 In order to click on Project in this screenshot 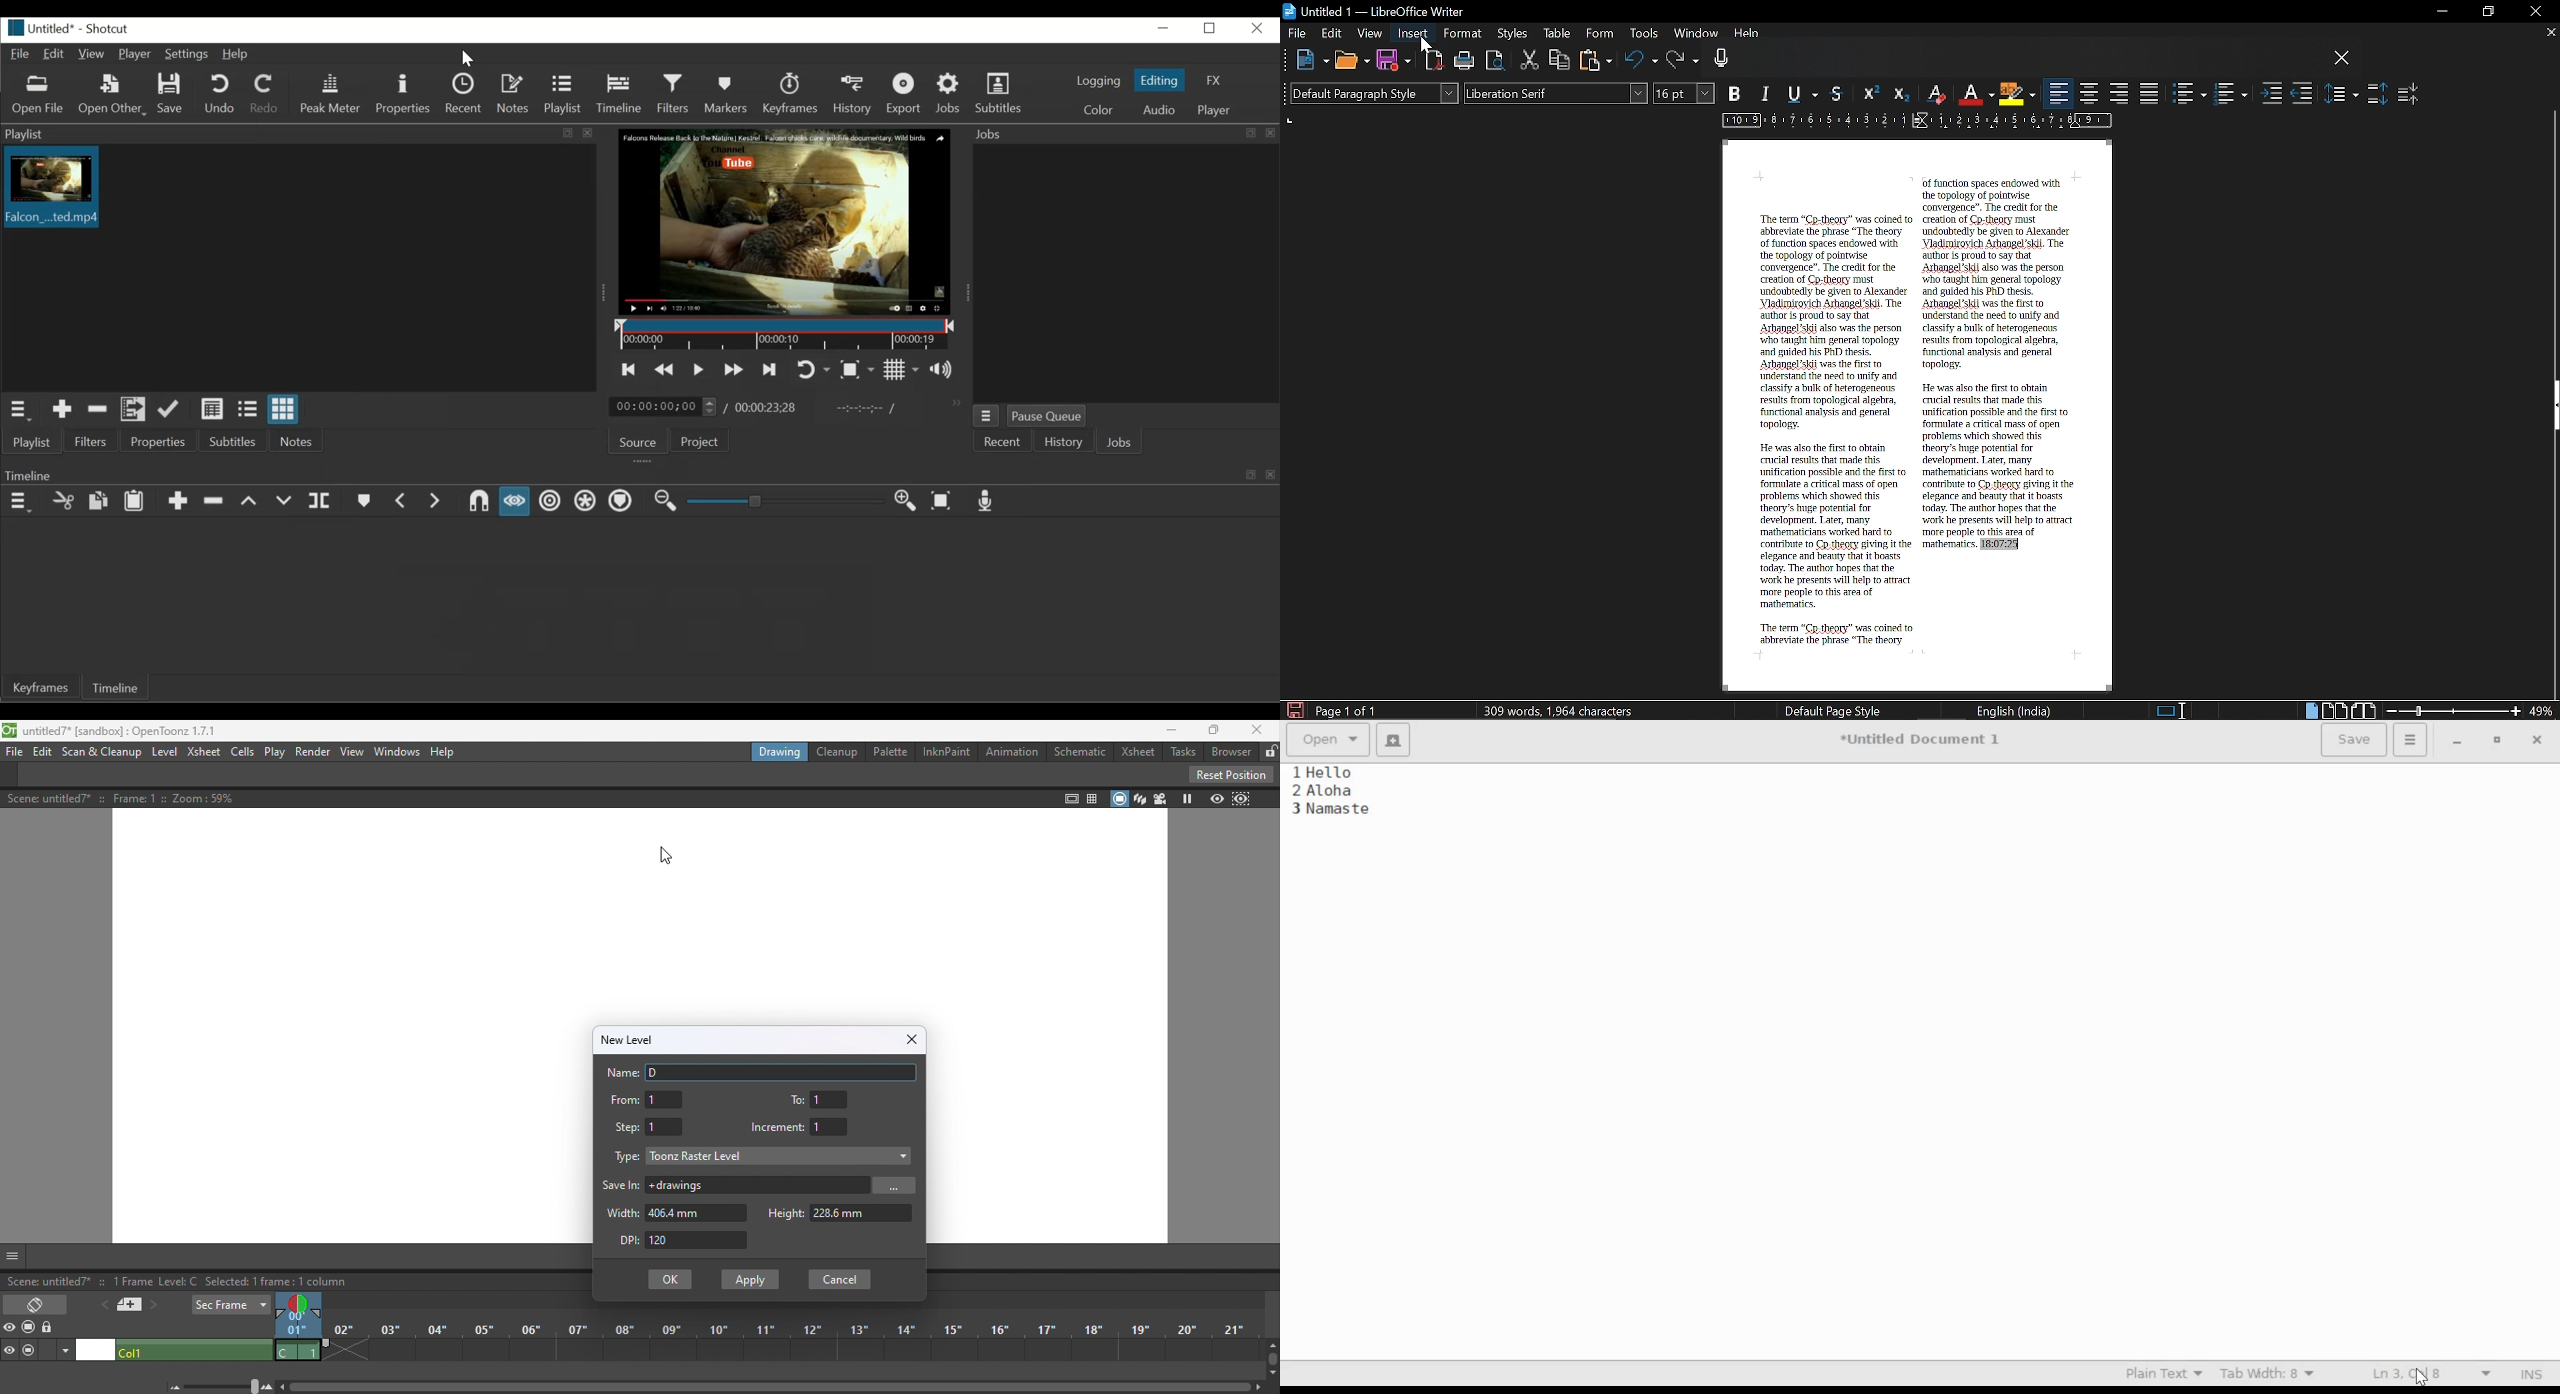, I will do `click(703, 440)`.